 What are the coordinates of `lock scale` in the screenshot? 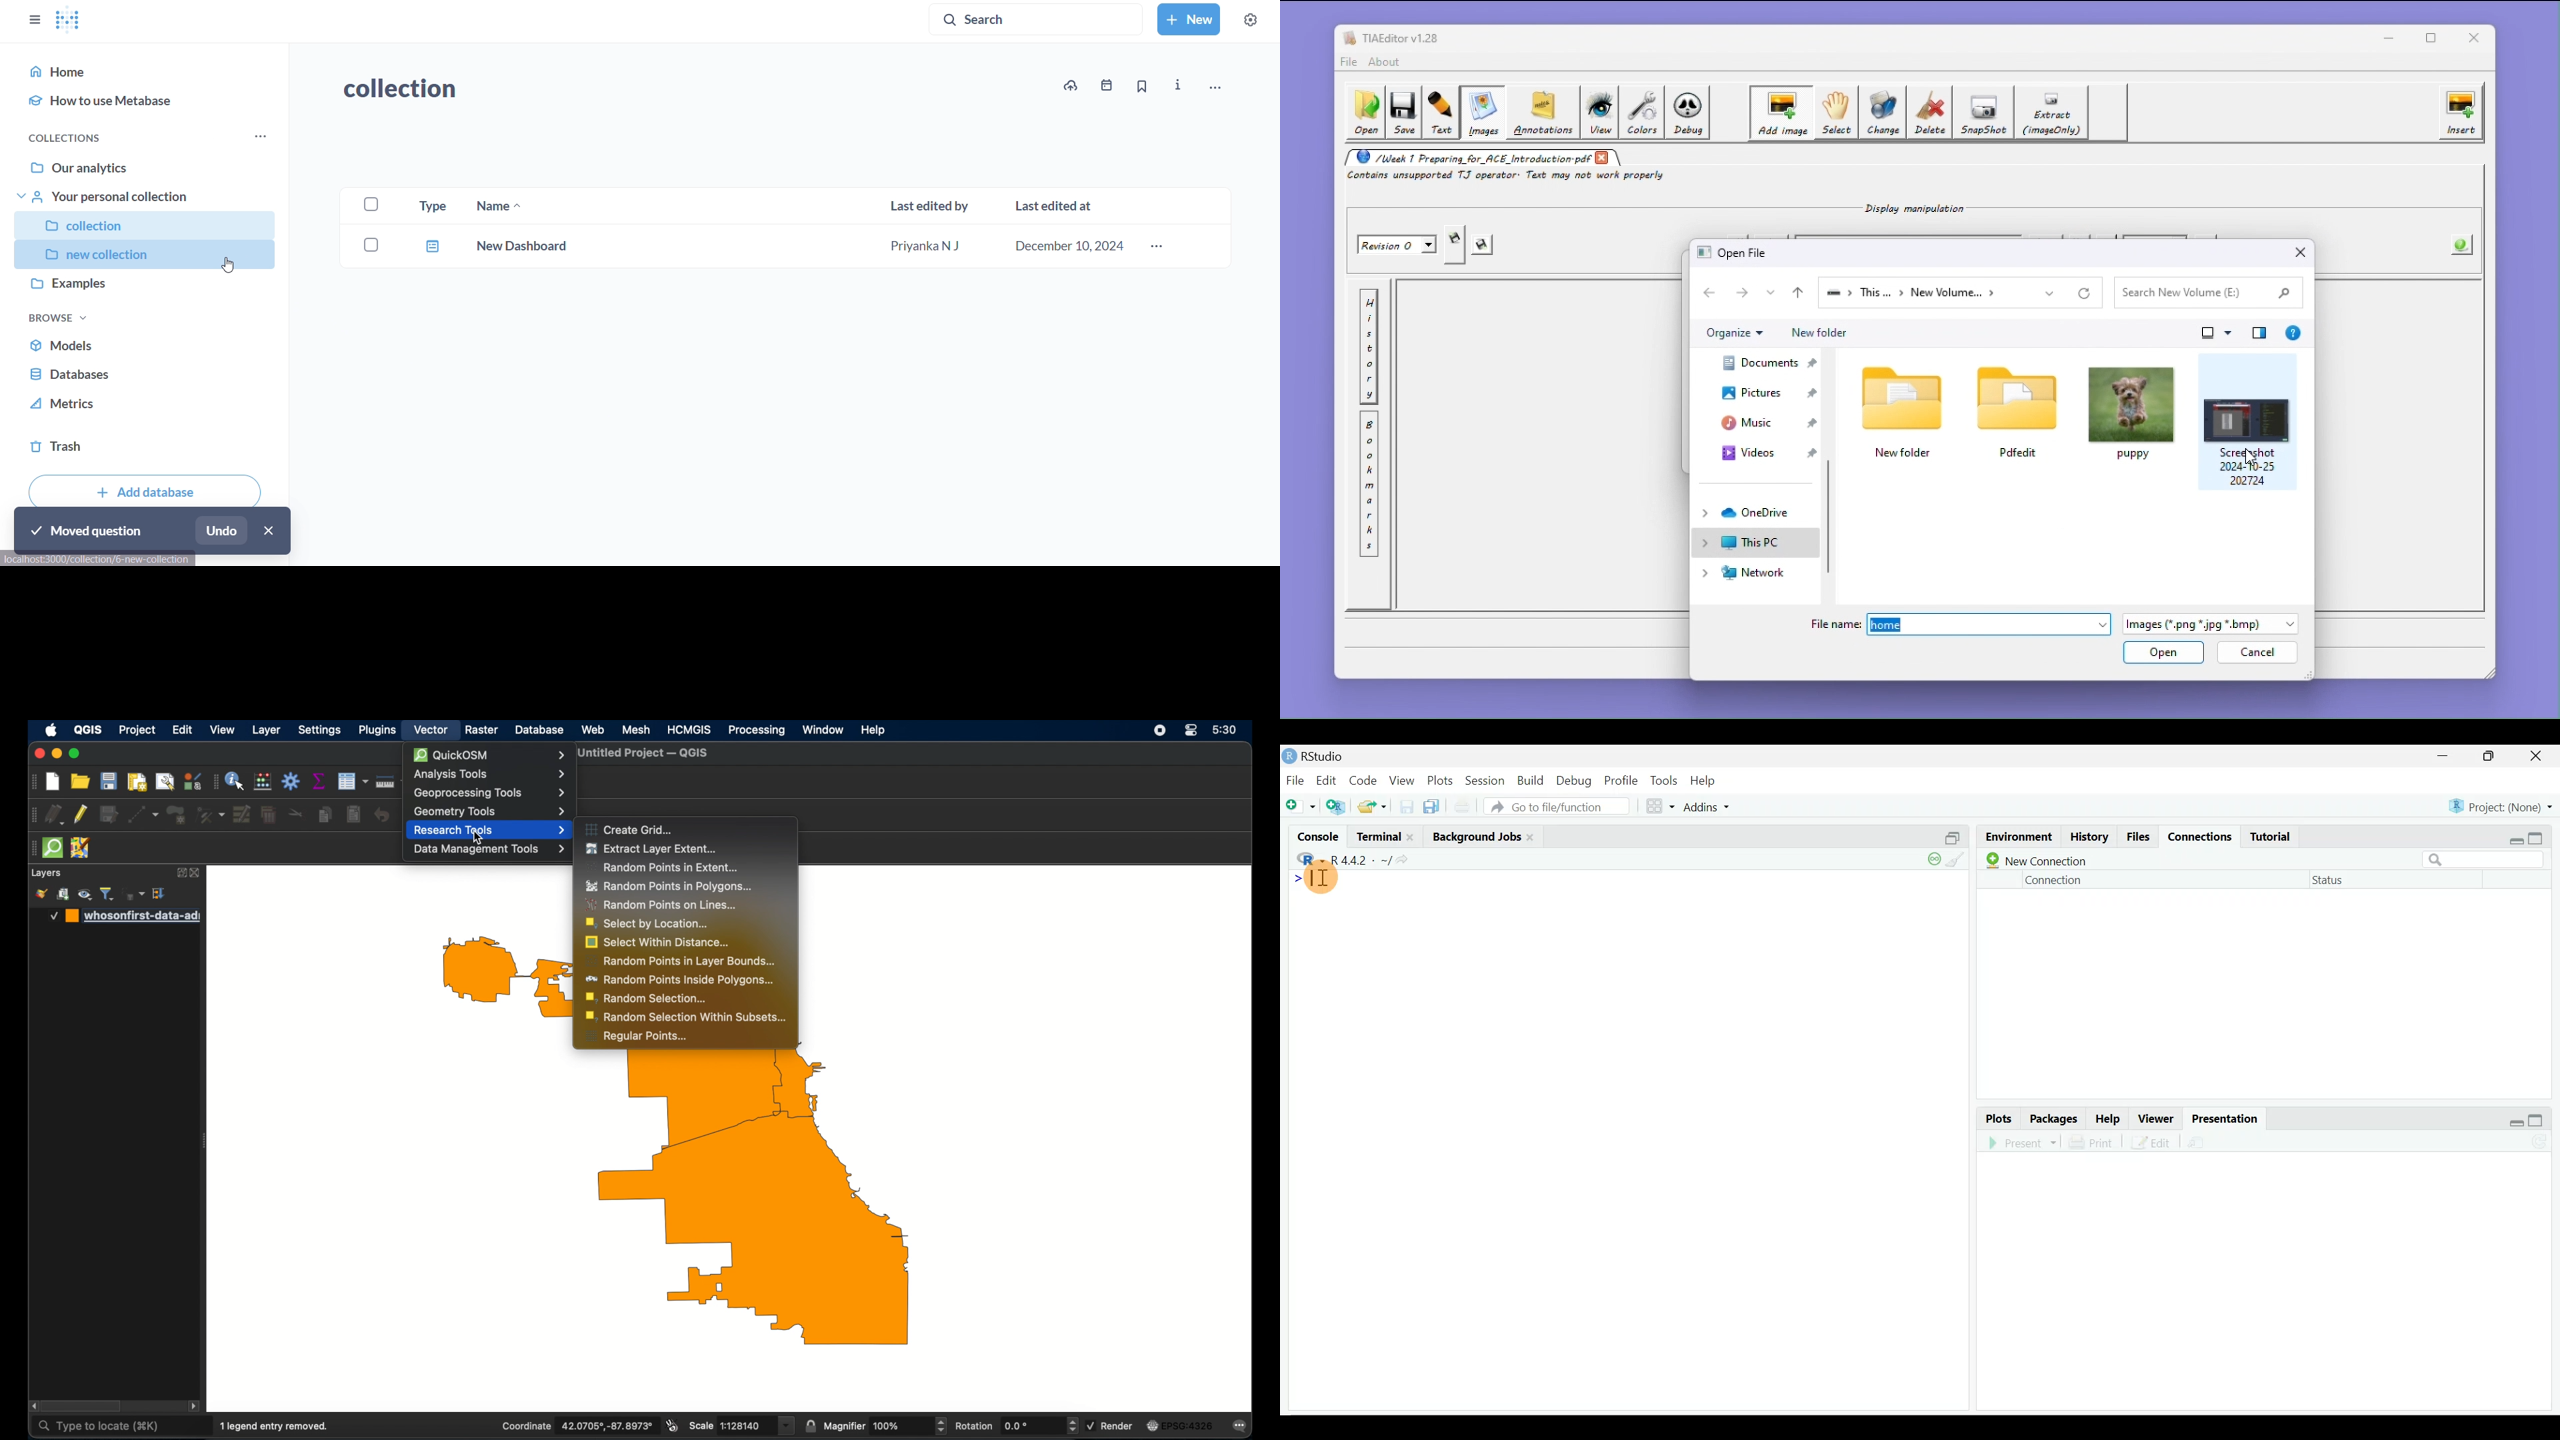 It's located at (810, 1426).